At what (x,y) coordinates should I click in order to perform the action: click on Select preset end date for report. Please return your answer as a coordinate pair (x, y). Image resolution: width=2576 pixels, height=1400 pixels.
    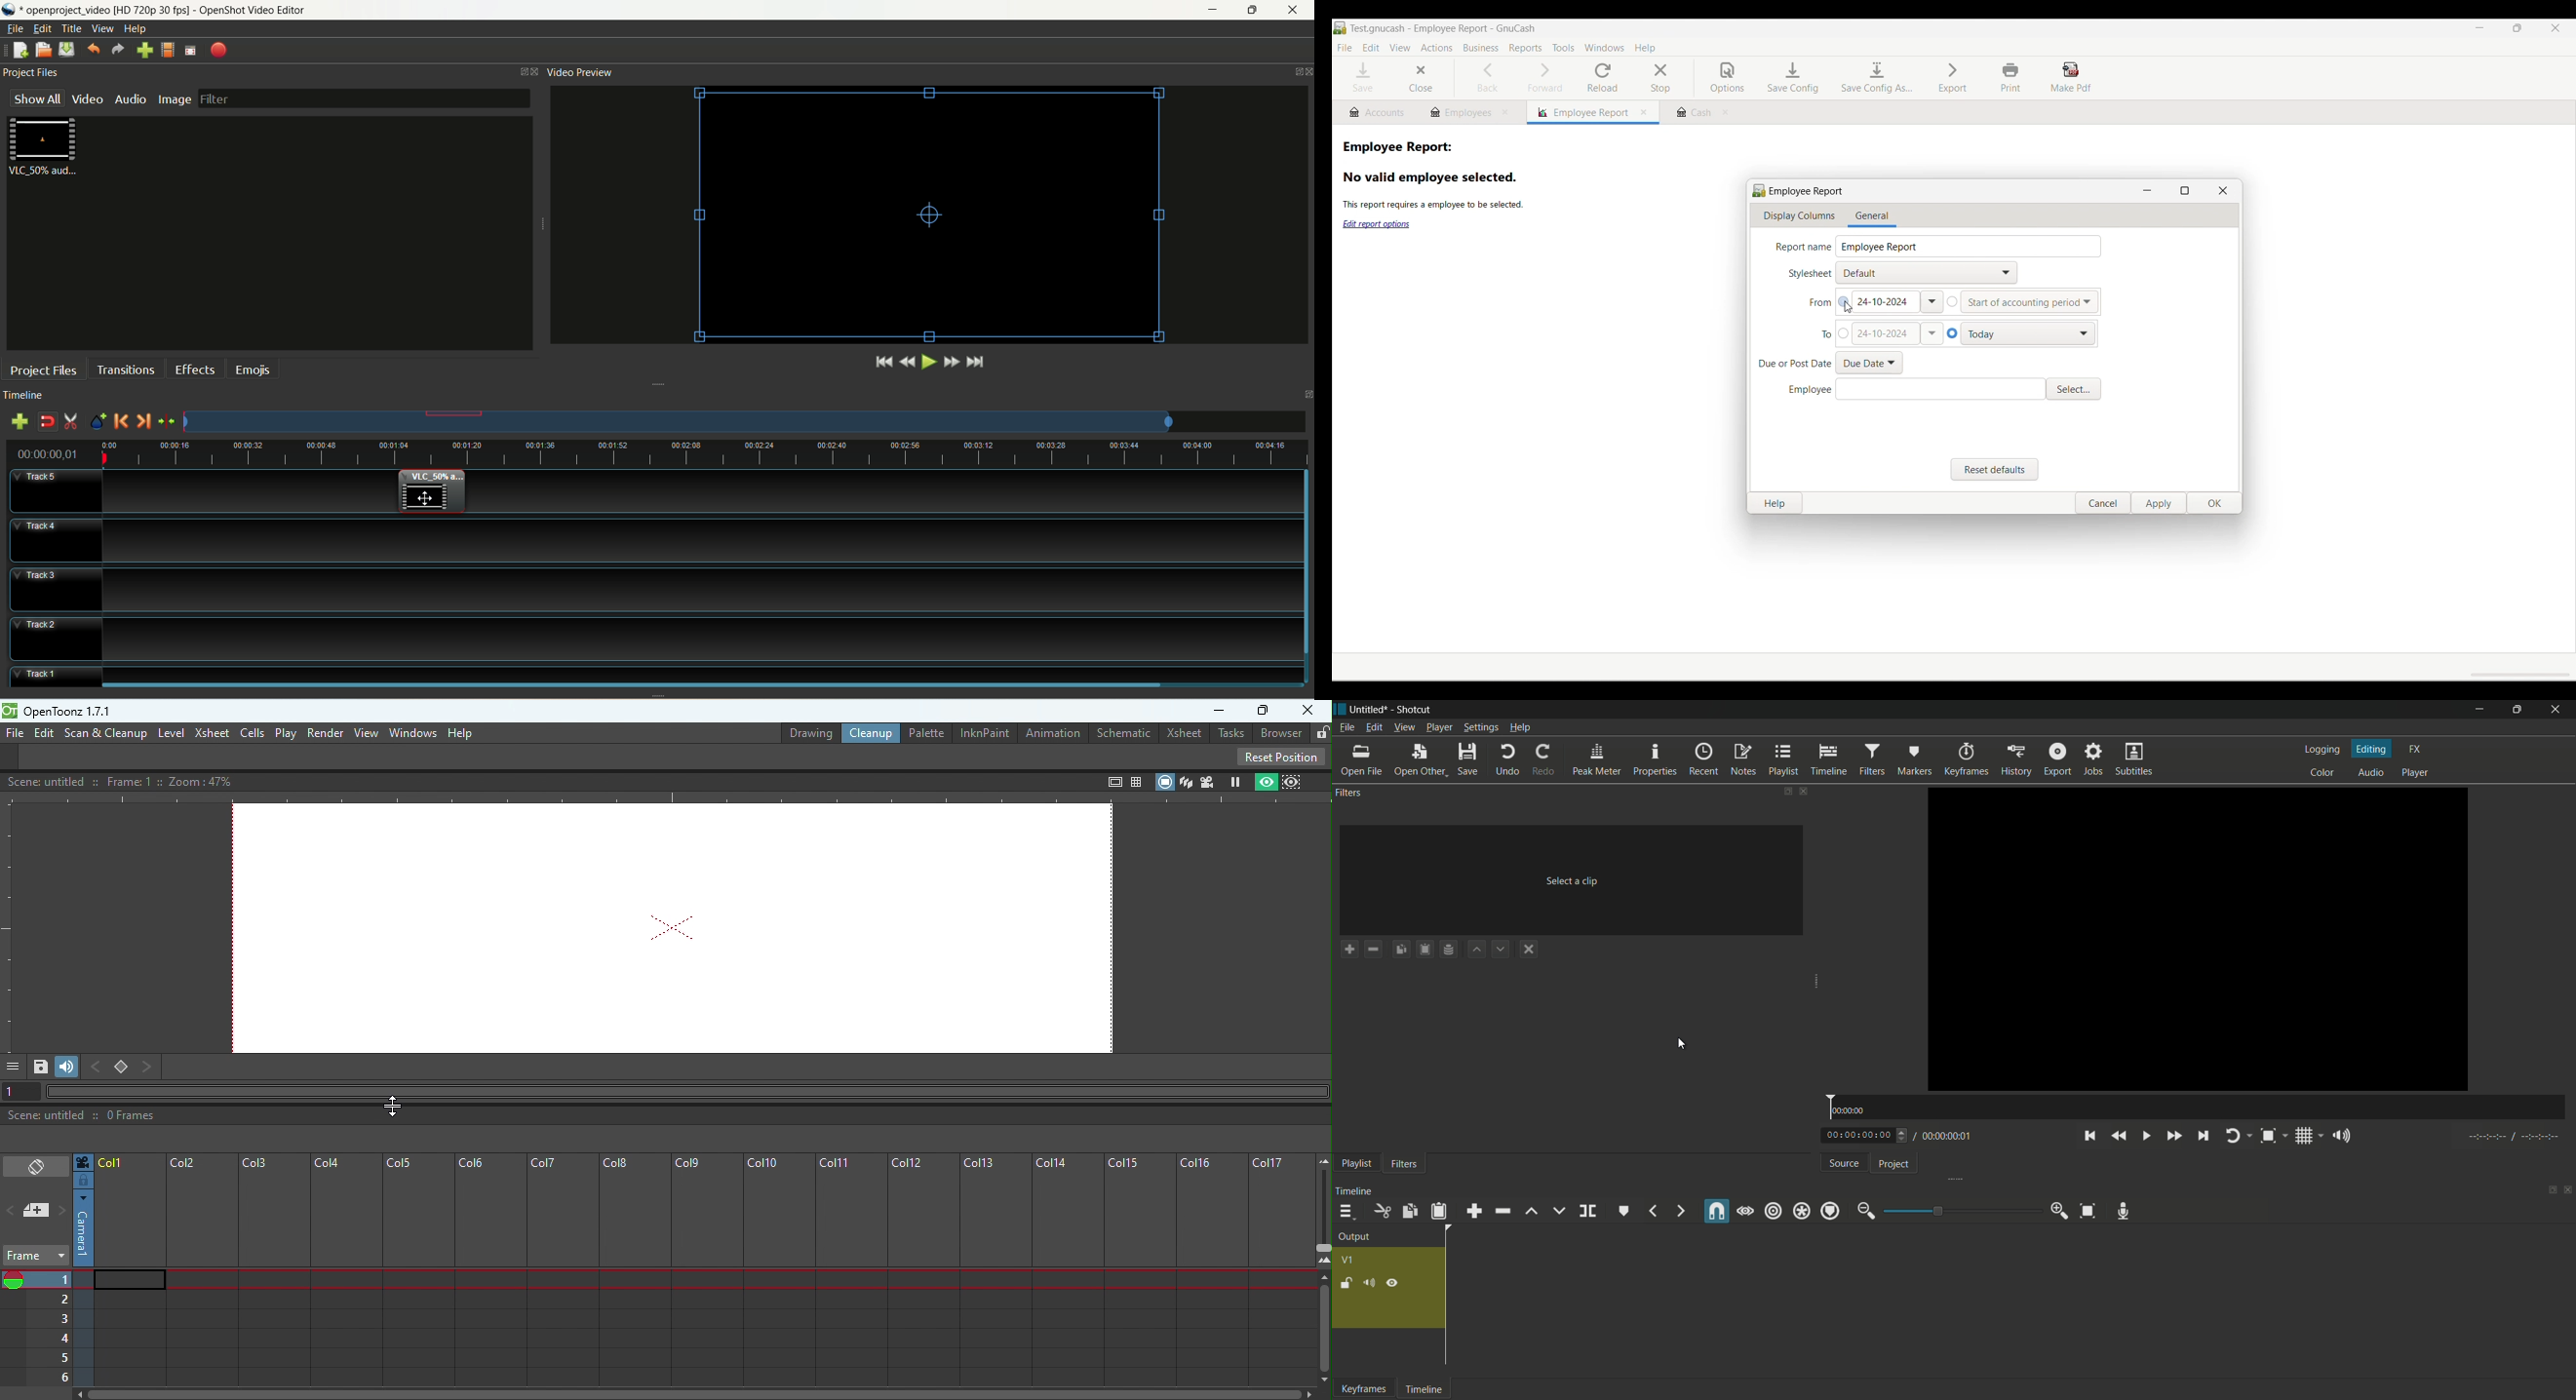
    Looking at the image, I should click on (1953, 334).